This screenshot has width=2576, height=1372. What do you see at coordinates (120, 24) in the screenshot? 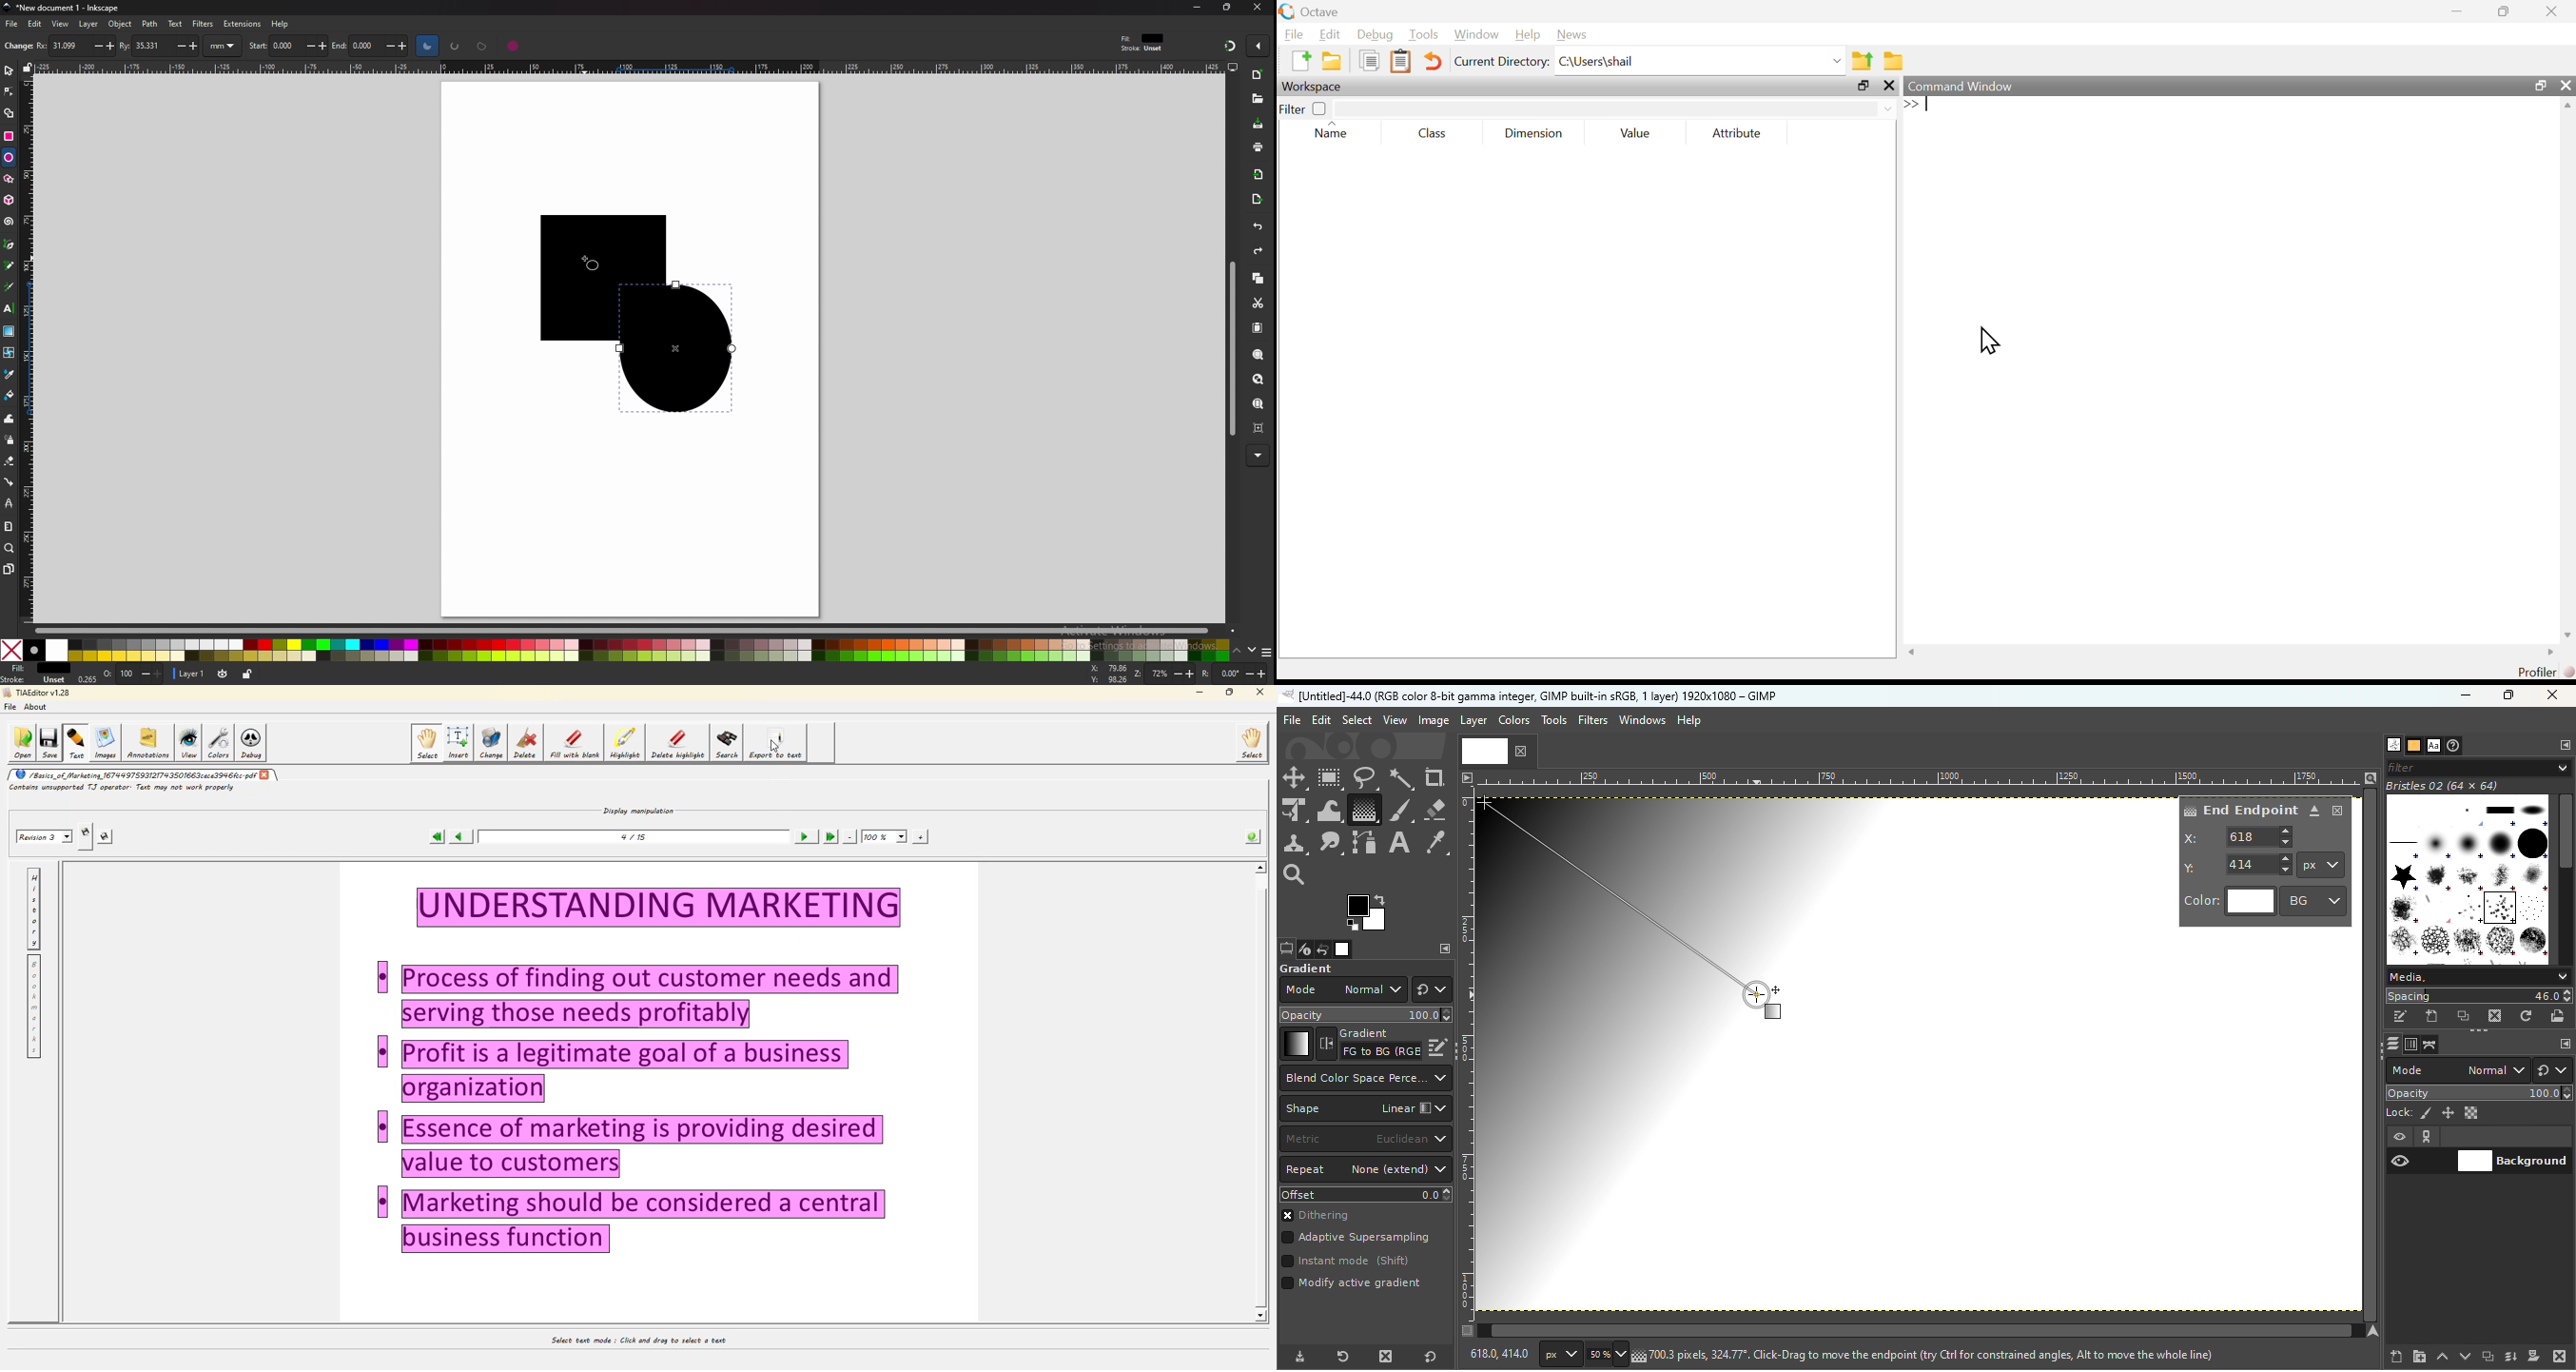
I see `object` at bounding box center [120, 24].